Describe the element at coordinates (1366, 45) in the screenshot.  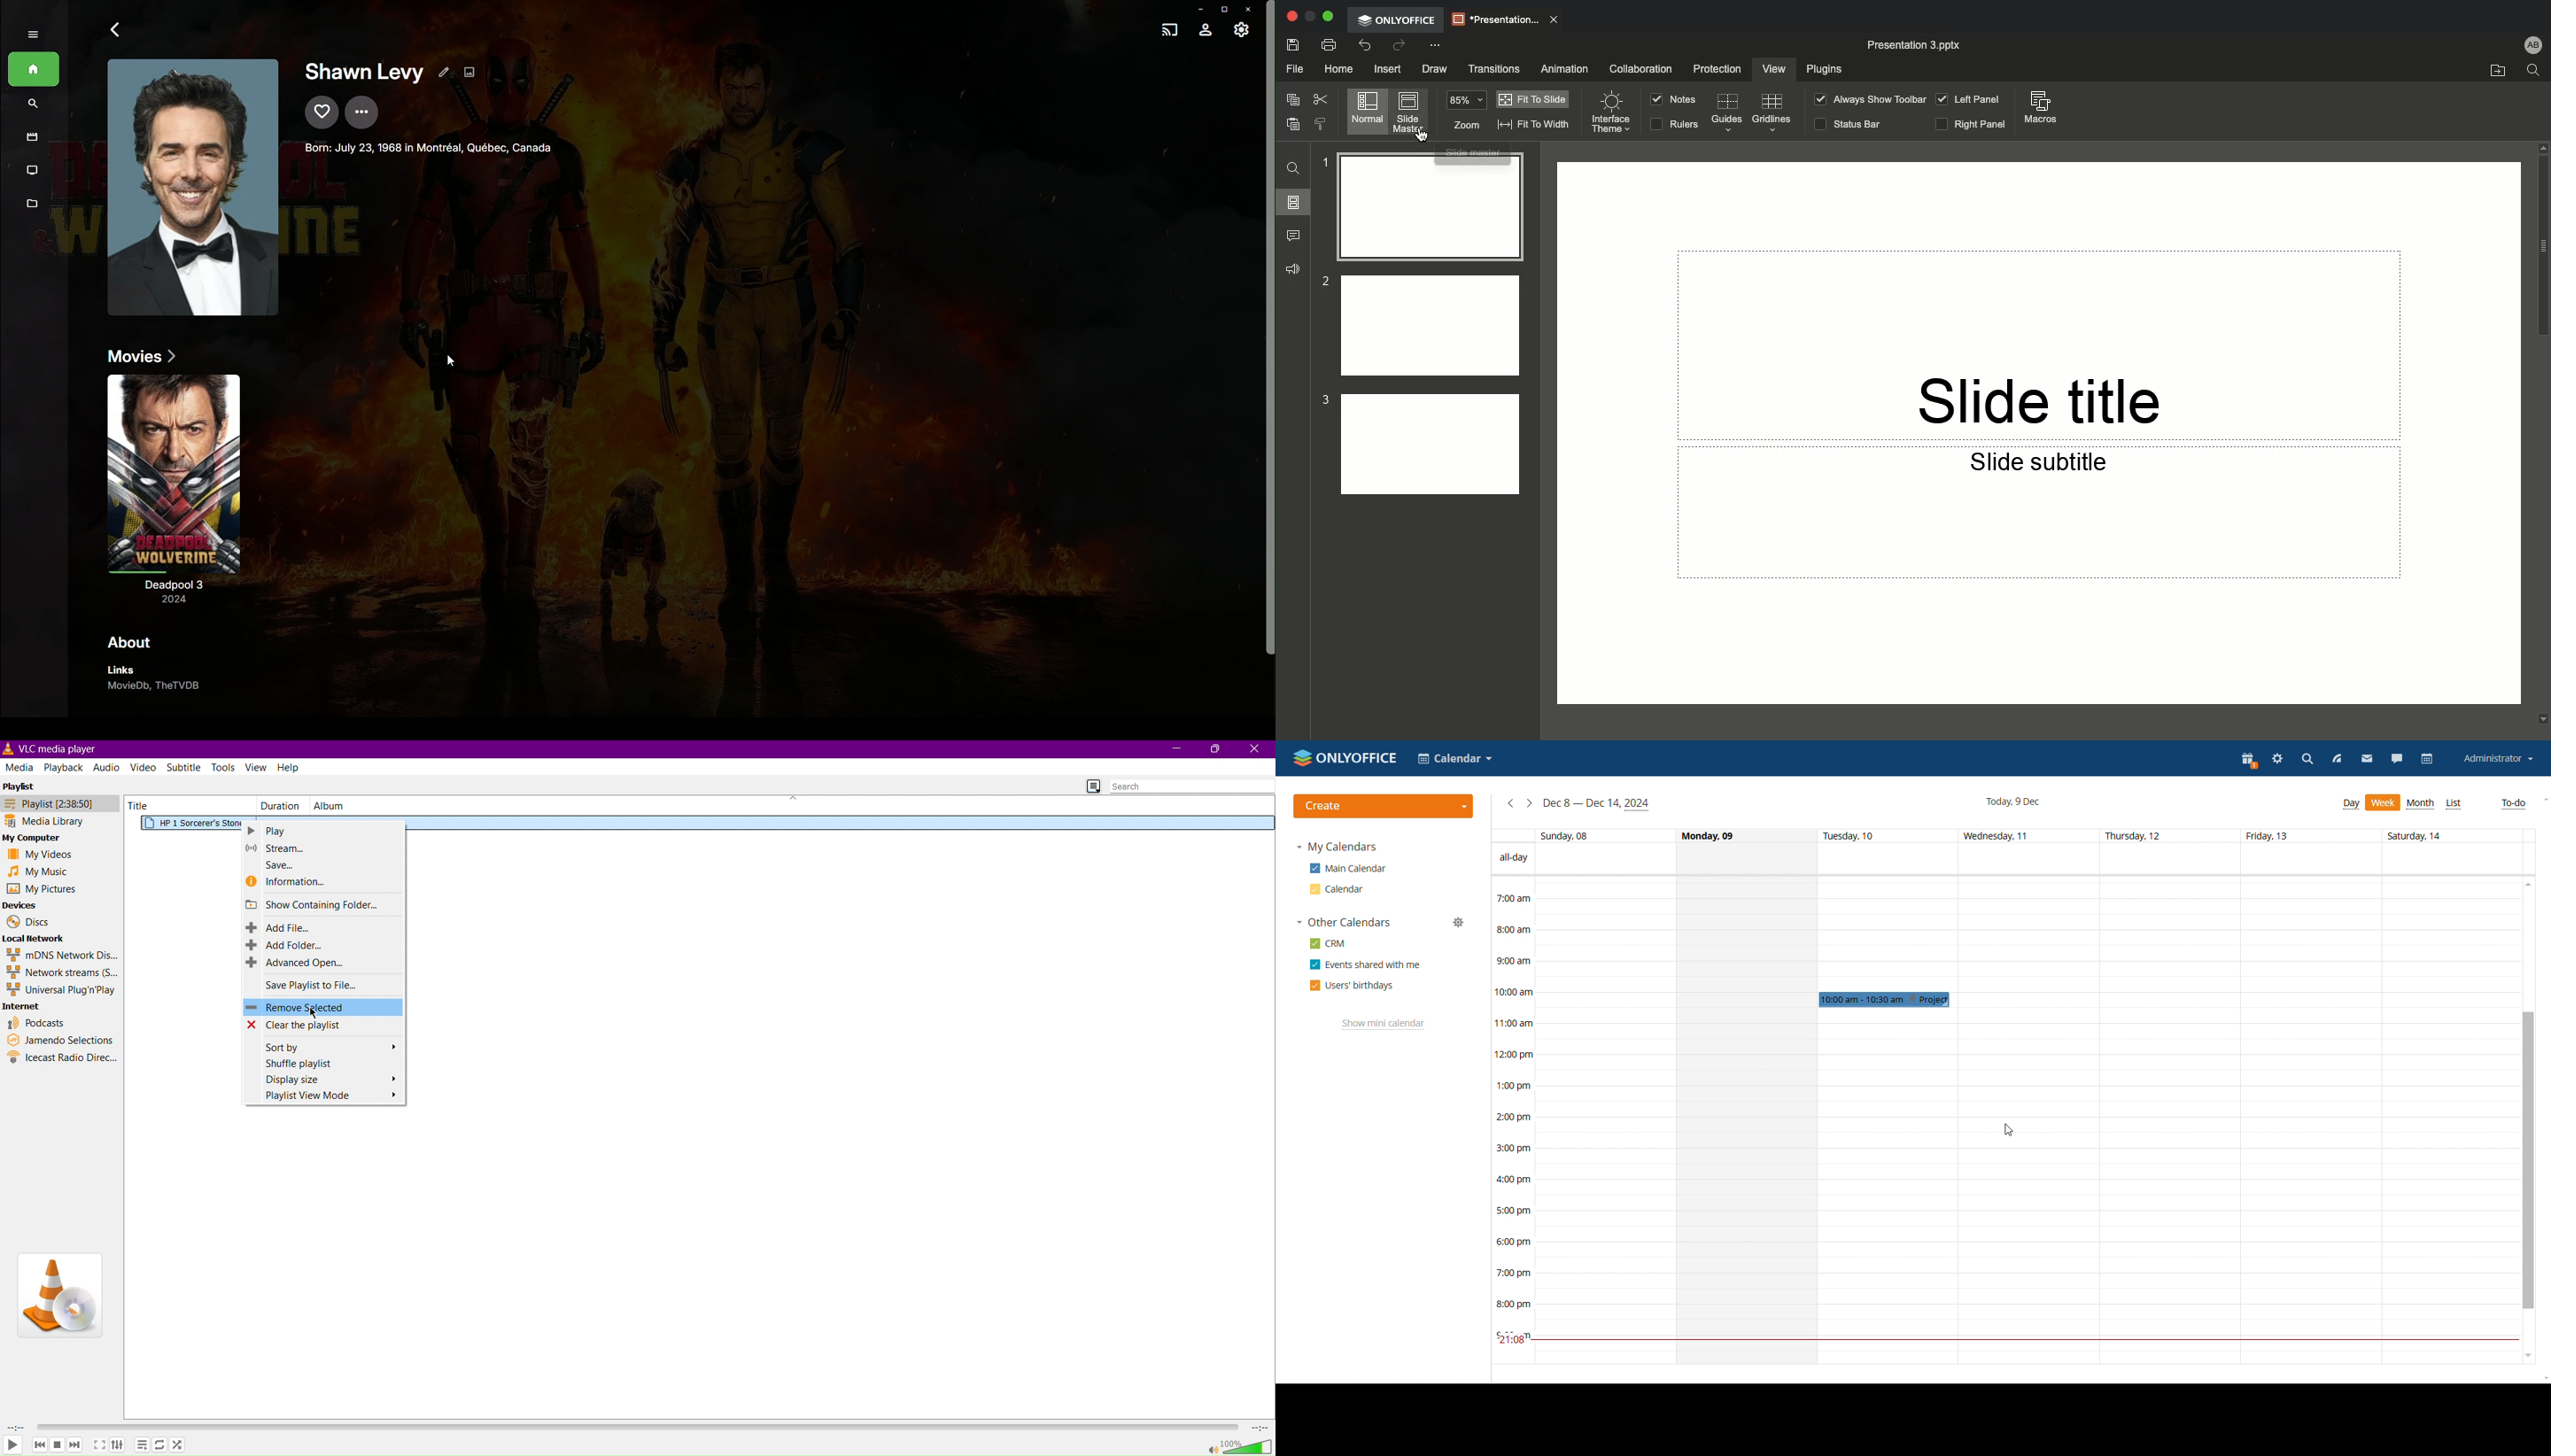
I see `Undo` at that location.